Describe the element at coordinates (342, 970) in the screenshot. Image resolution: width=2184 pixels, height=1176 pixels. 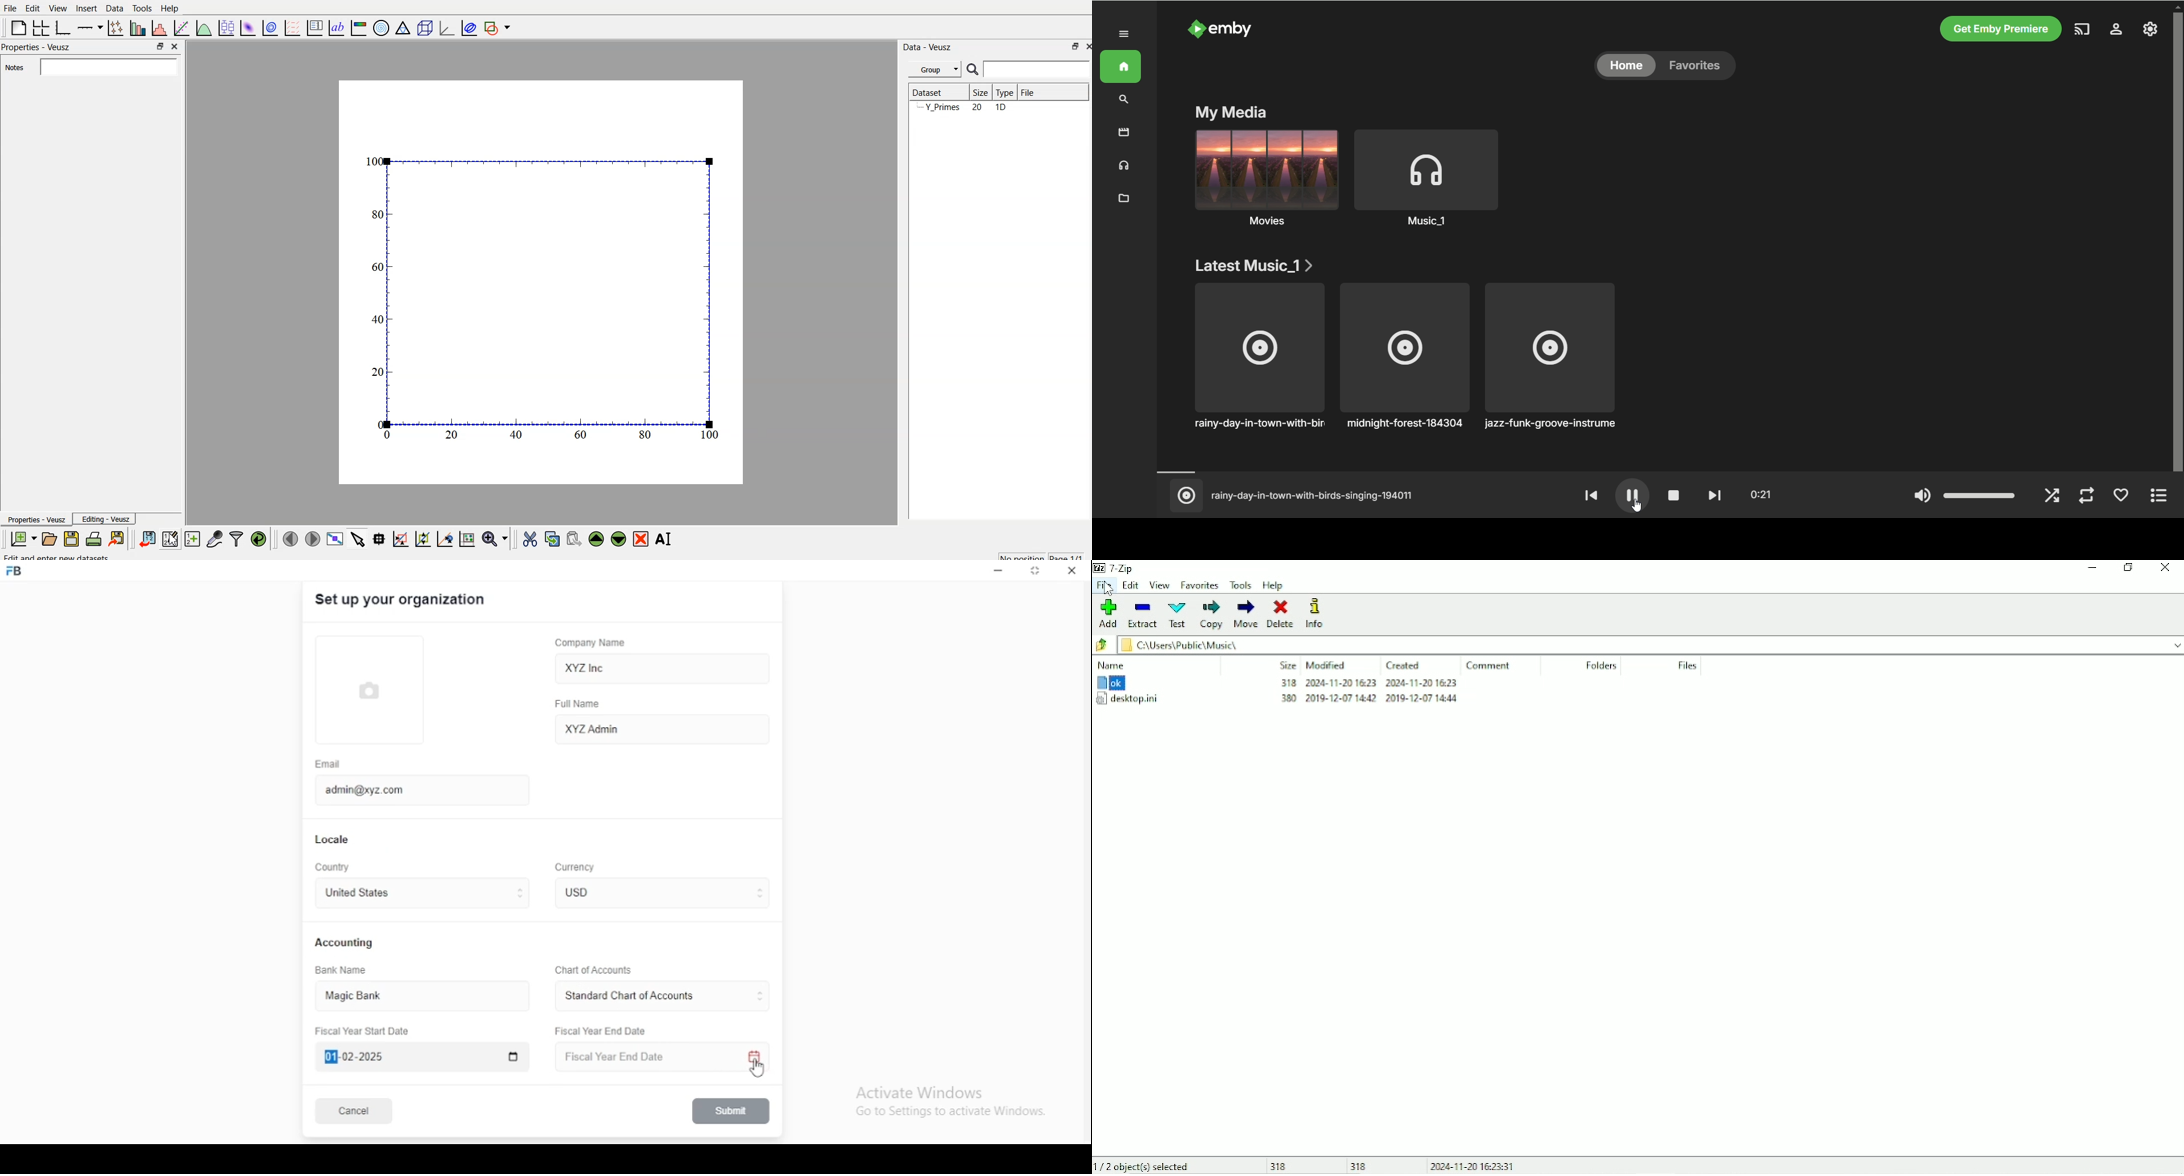
I see `bank name` at that location.